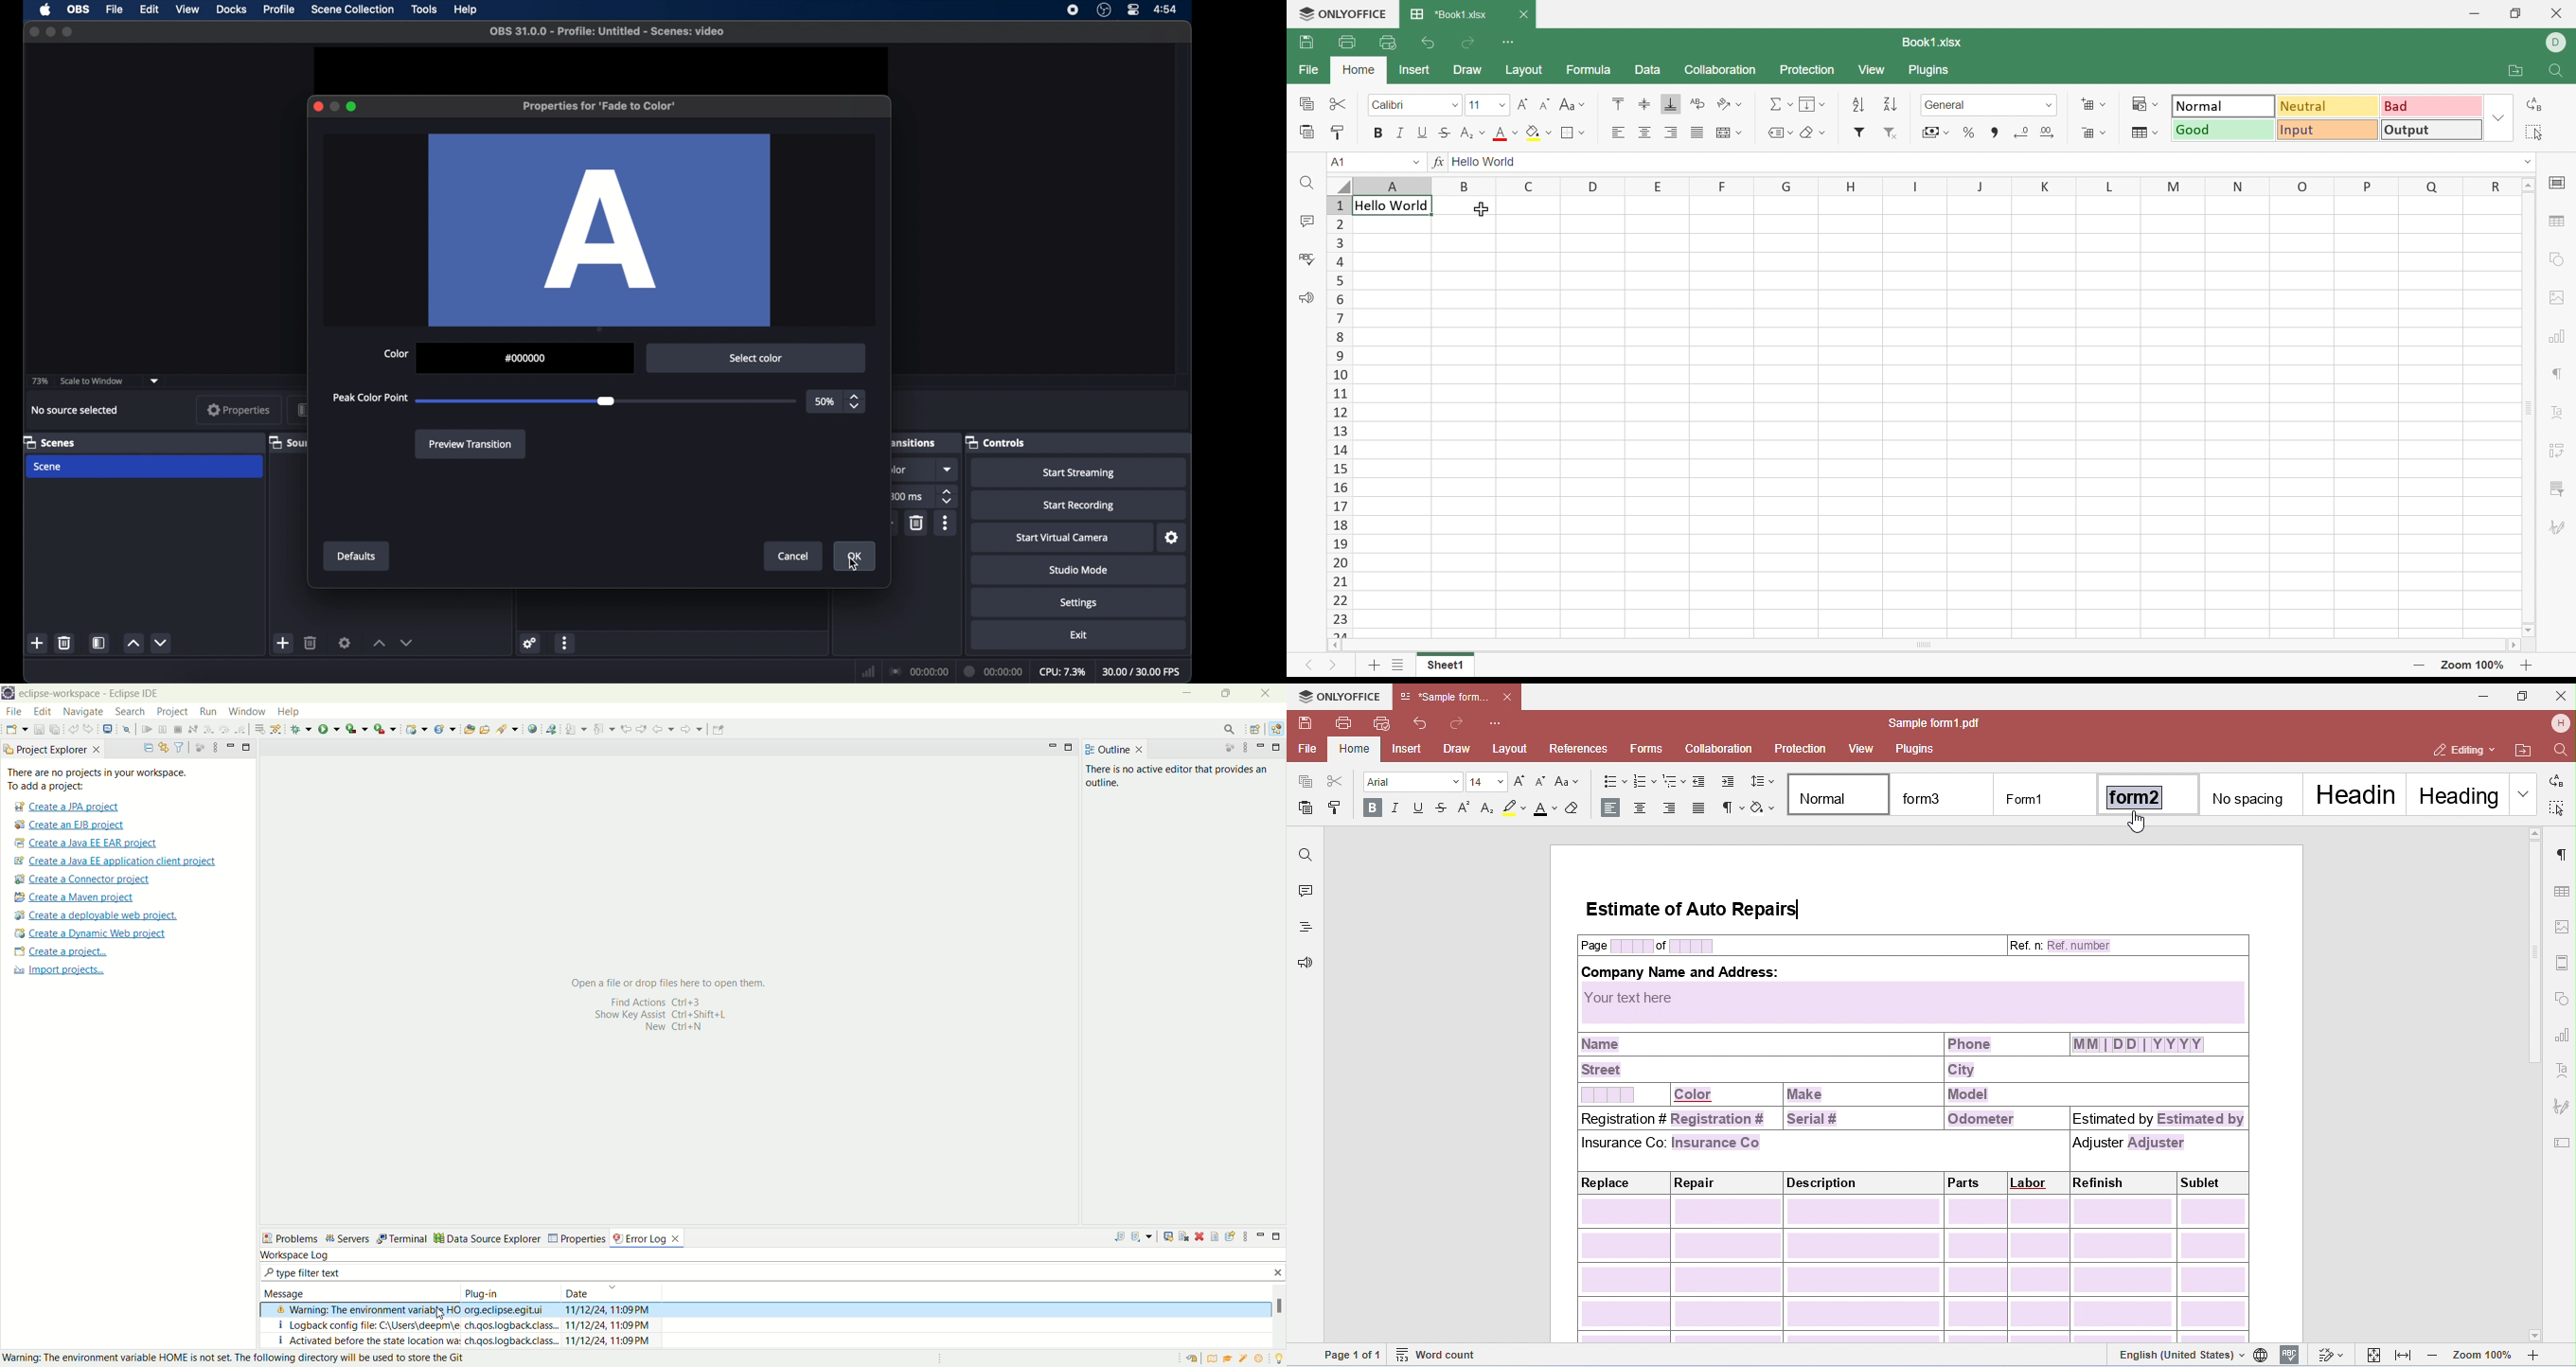 The width and height of the screenshot is (2576, 1372). What do you see at coordinates (1921, 645) in the screenshot?
I see `Scroll Bar` at bounding box center [1921, 645].